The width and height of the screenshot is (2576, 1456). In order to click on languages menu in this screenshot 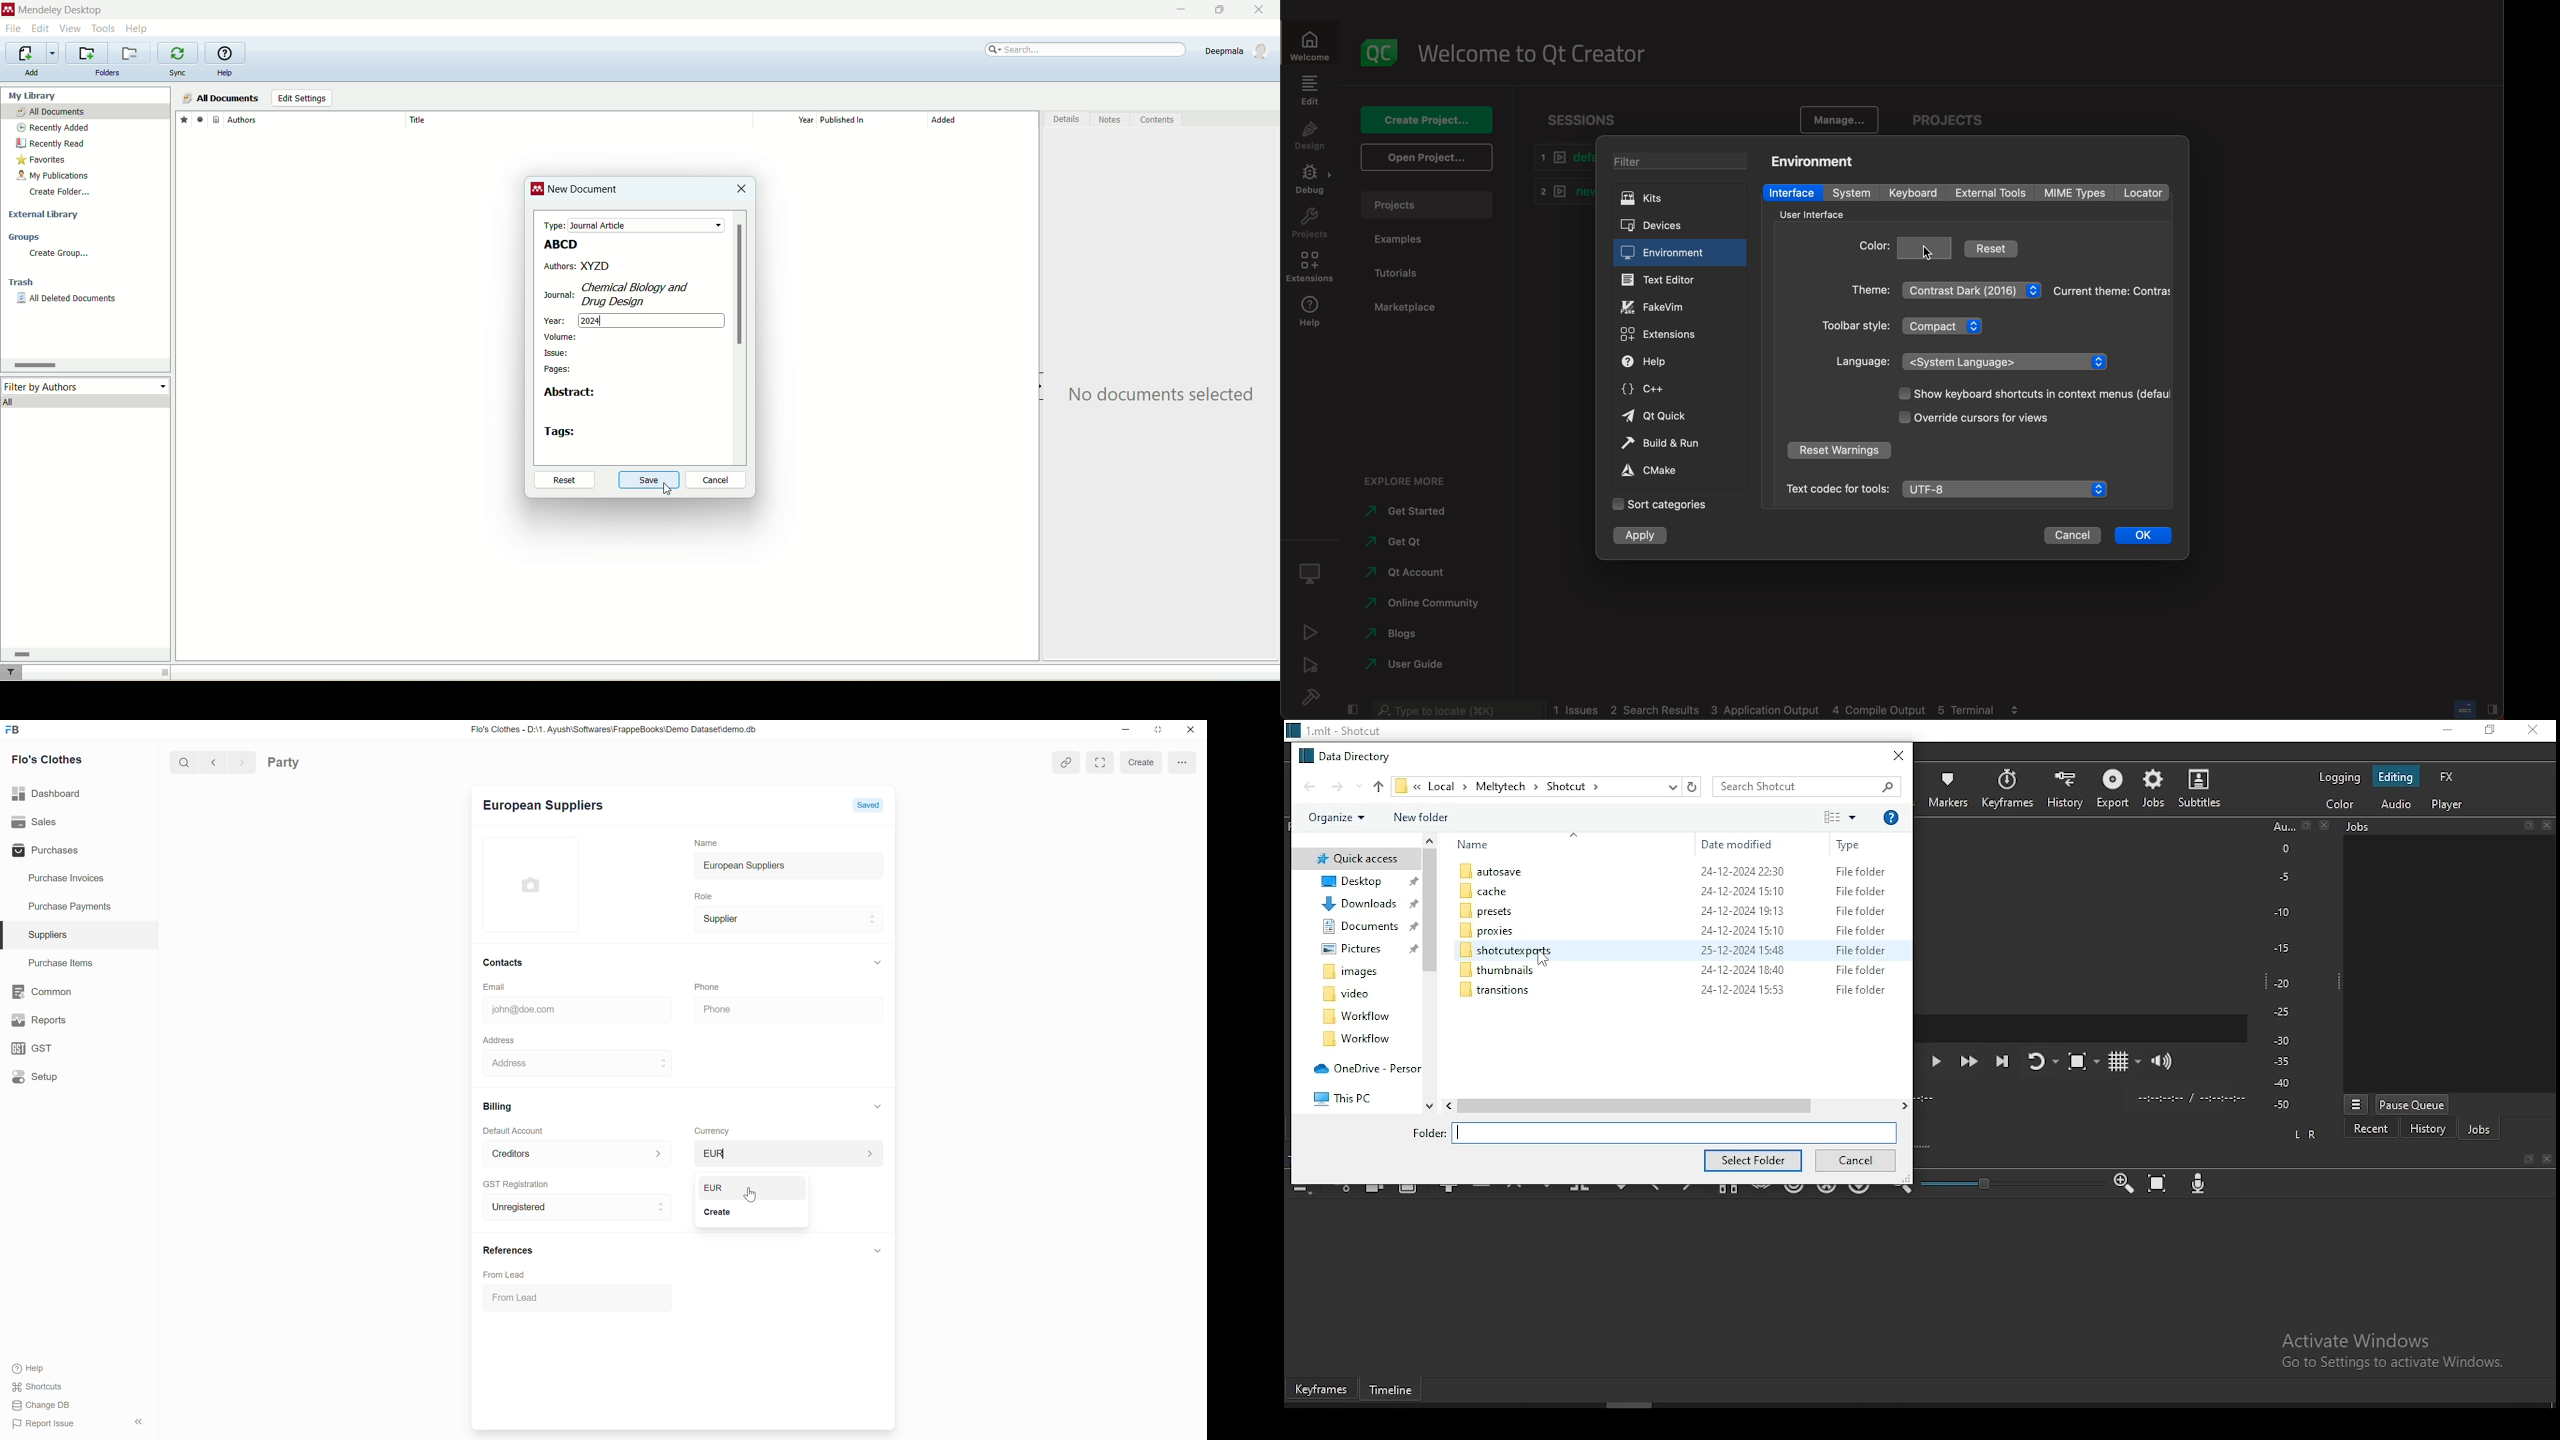, I will do `click(2007, 361)`.